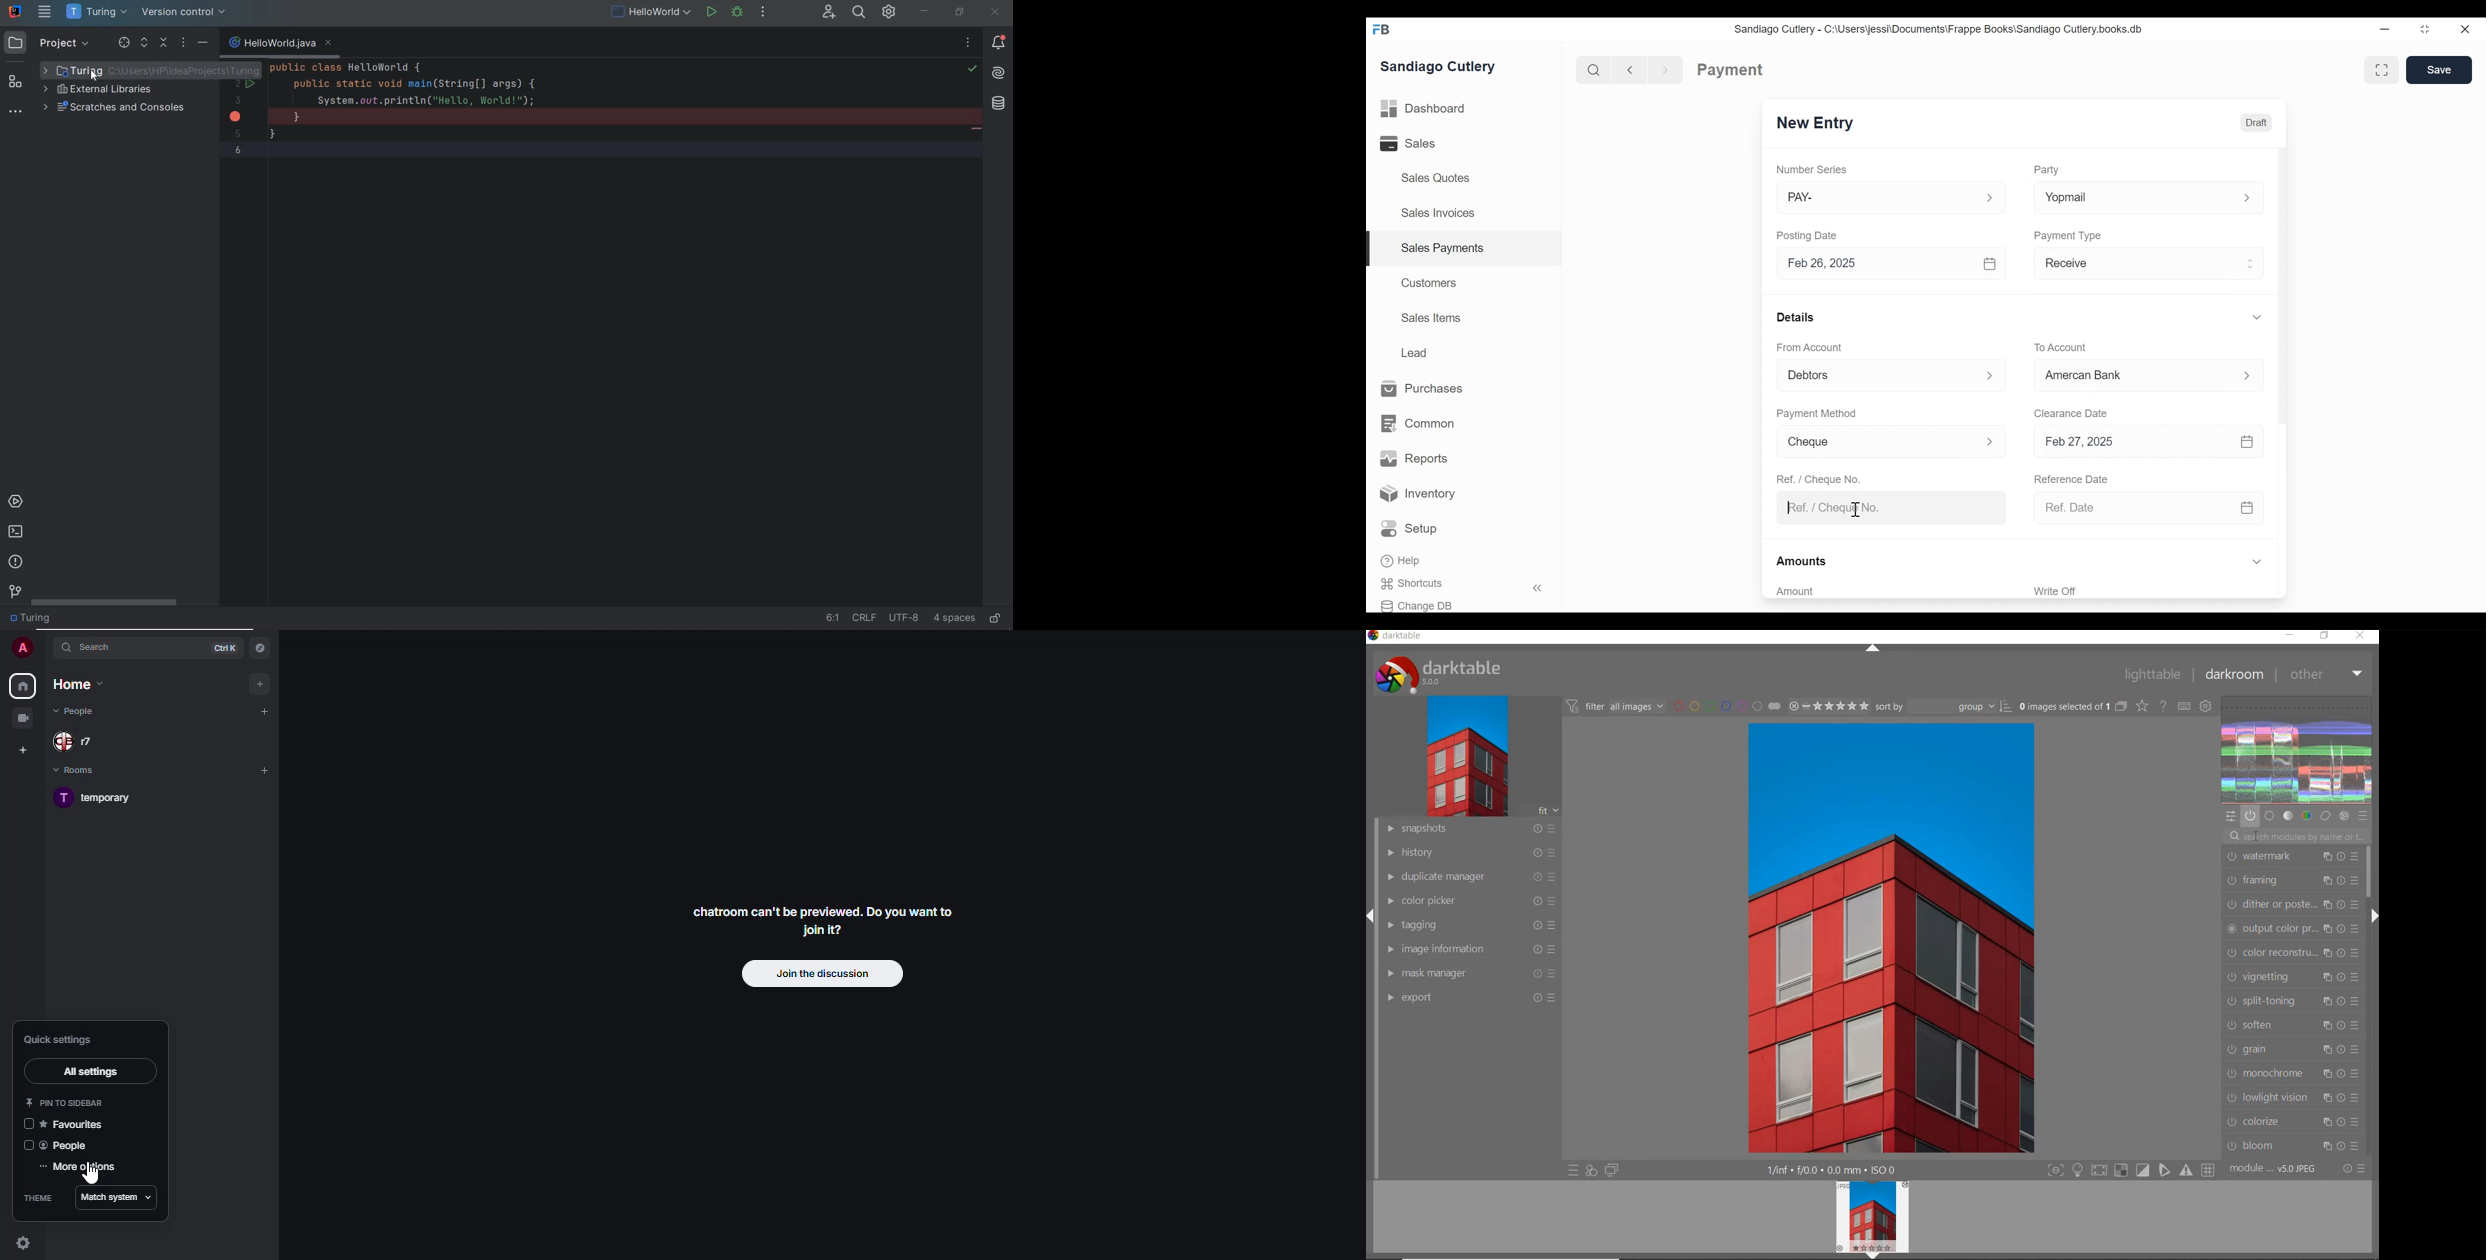 This screenshot has height=1260, width=2492. Describe the element at coordinates (1878, 200) in the screenshot. I see `PAY-` at that location.